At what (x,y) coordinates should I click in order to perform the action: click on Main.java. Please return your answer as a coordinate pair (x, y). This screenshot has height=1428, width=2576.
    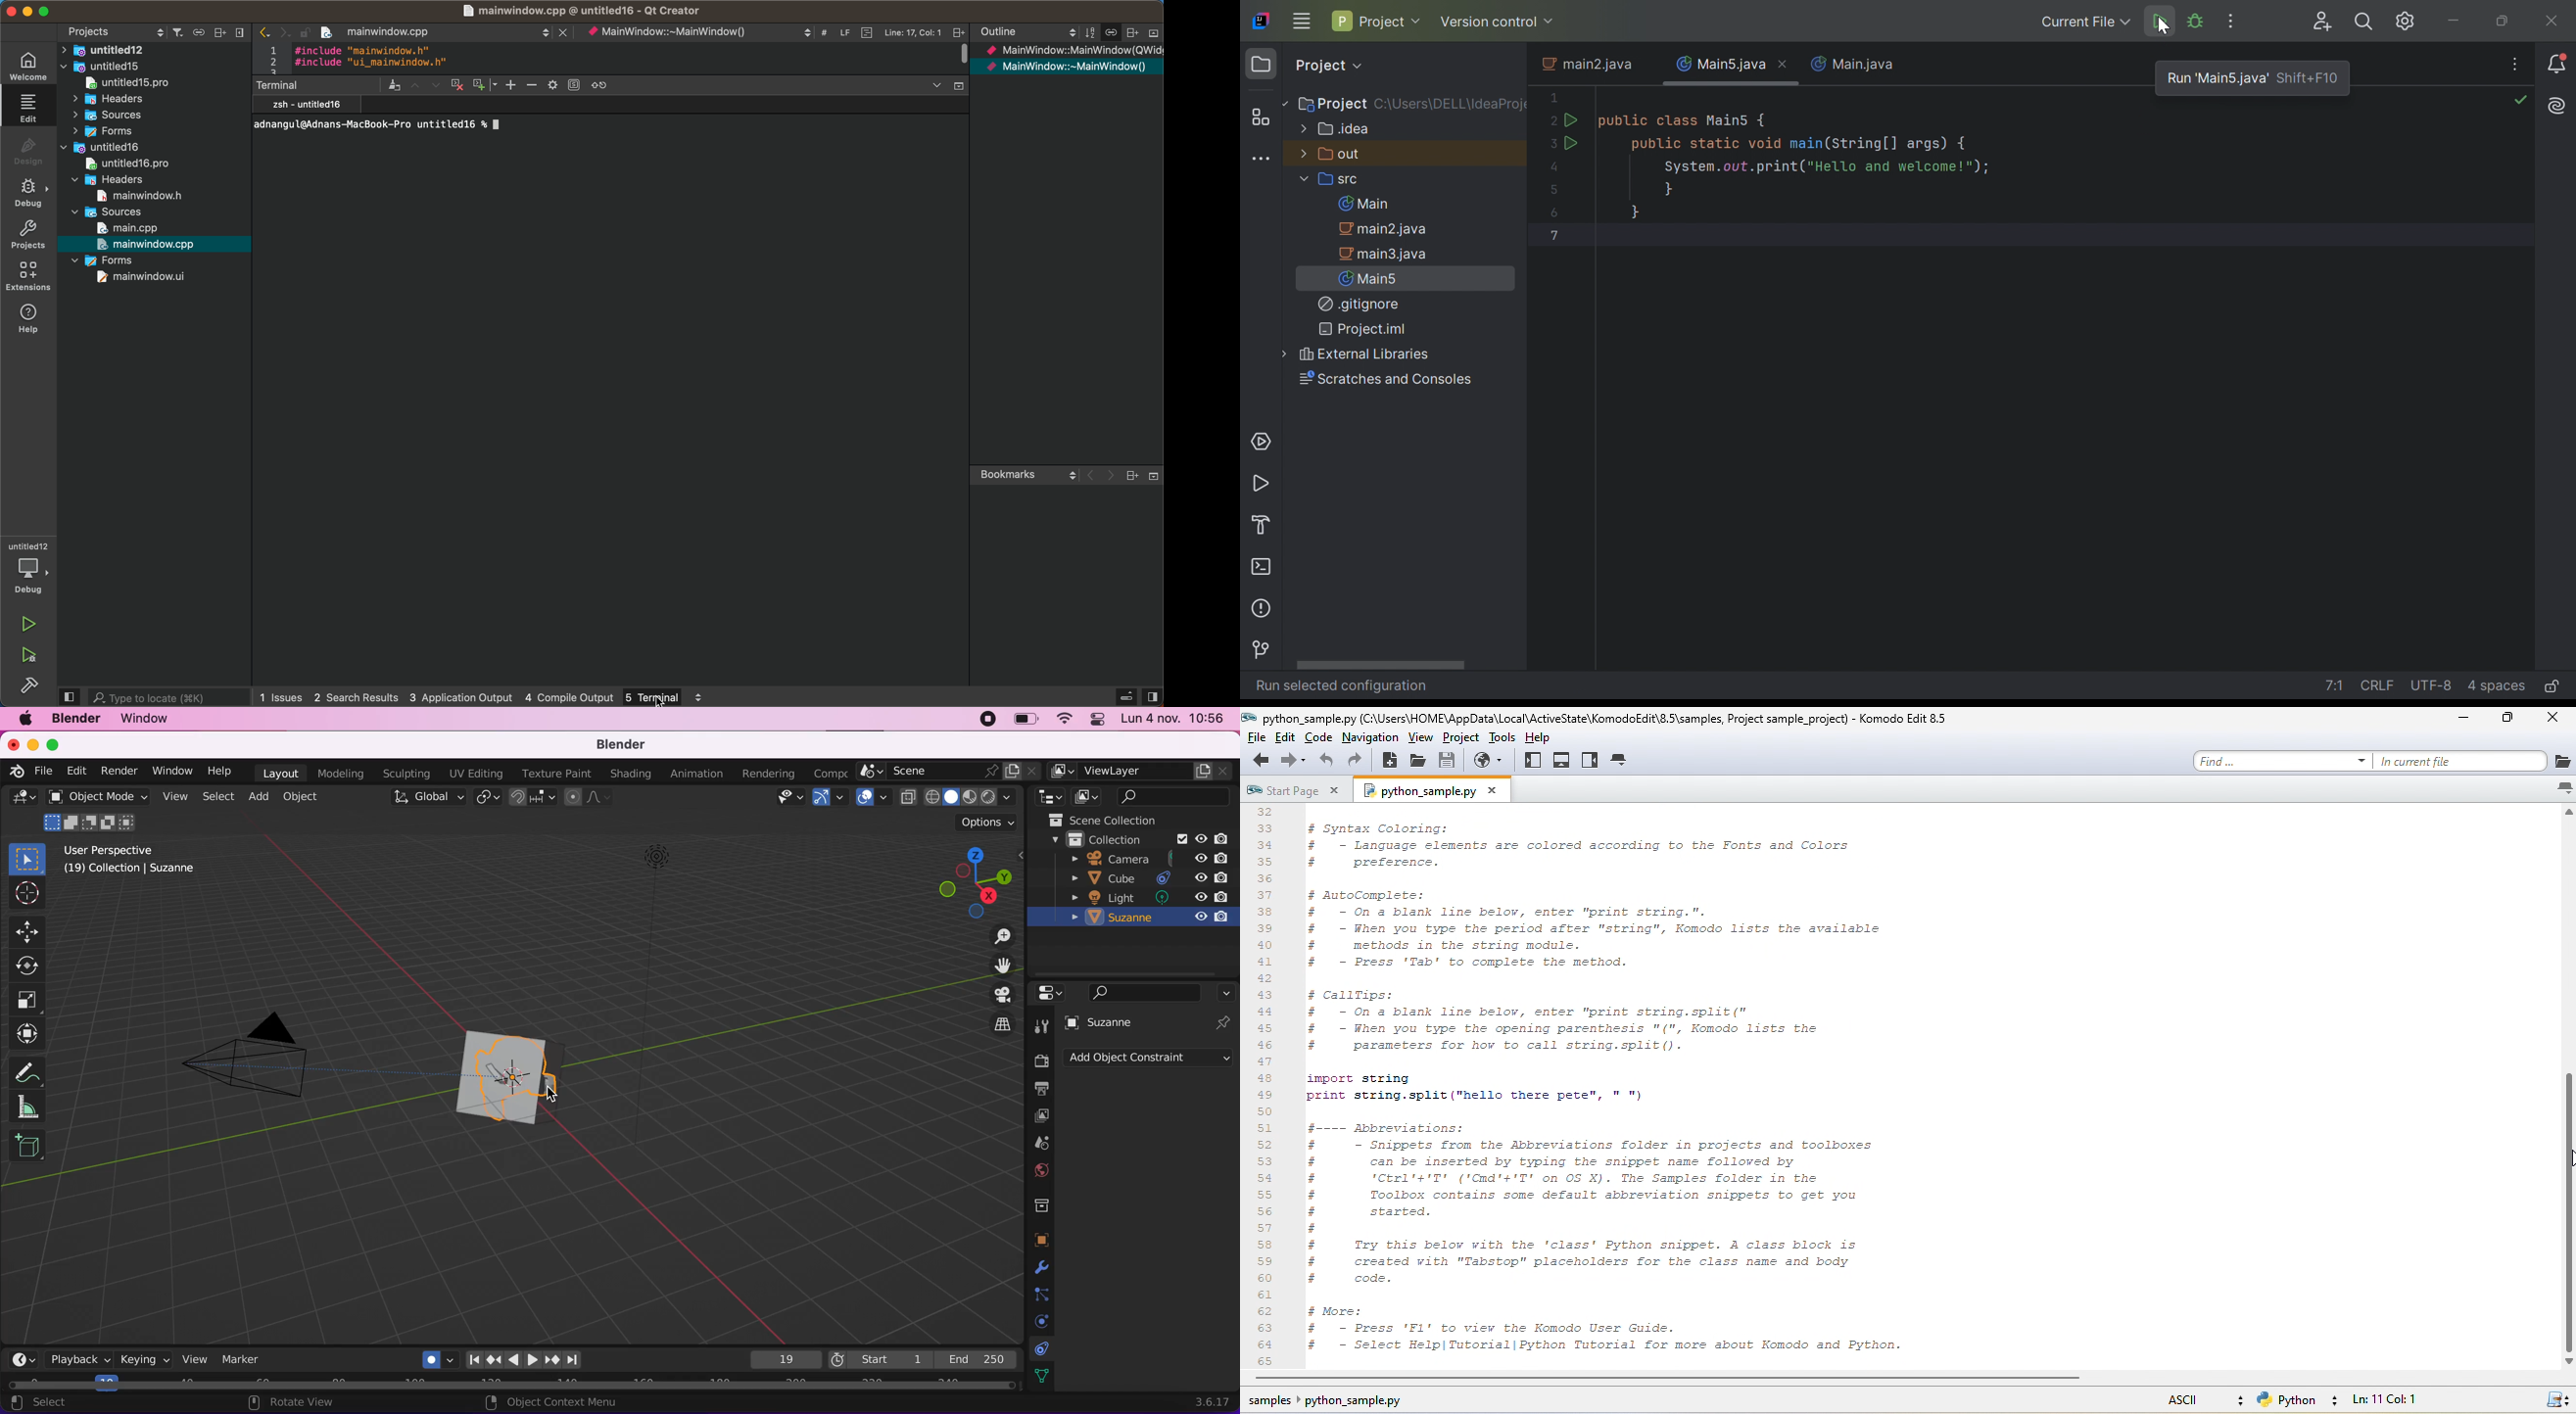
    Looking at the image, I should click on (1854, 63).